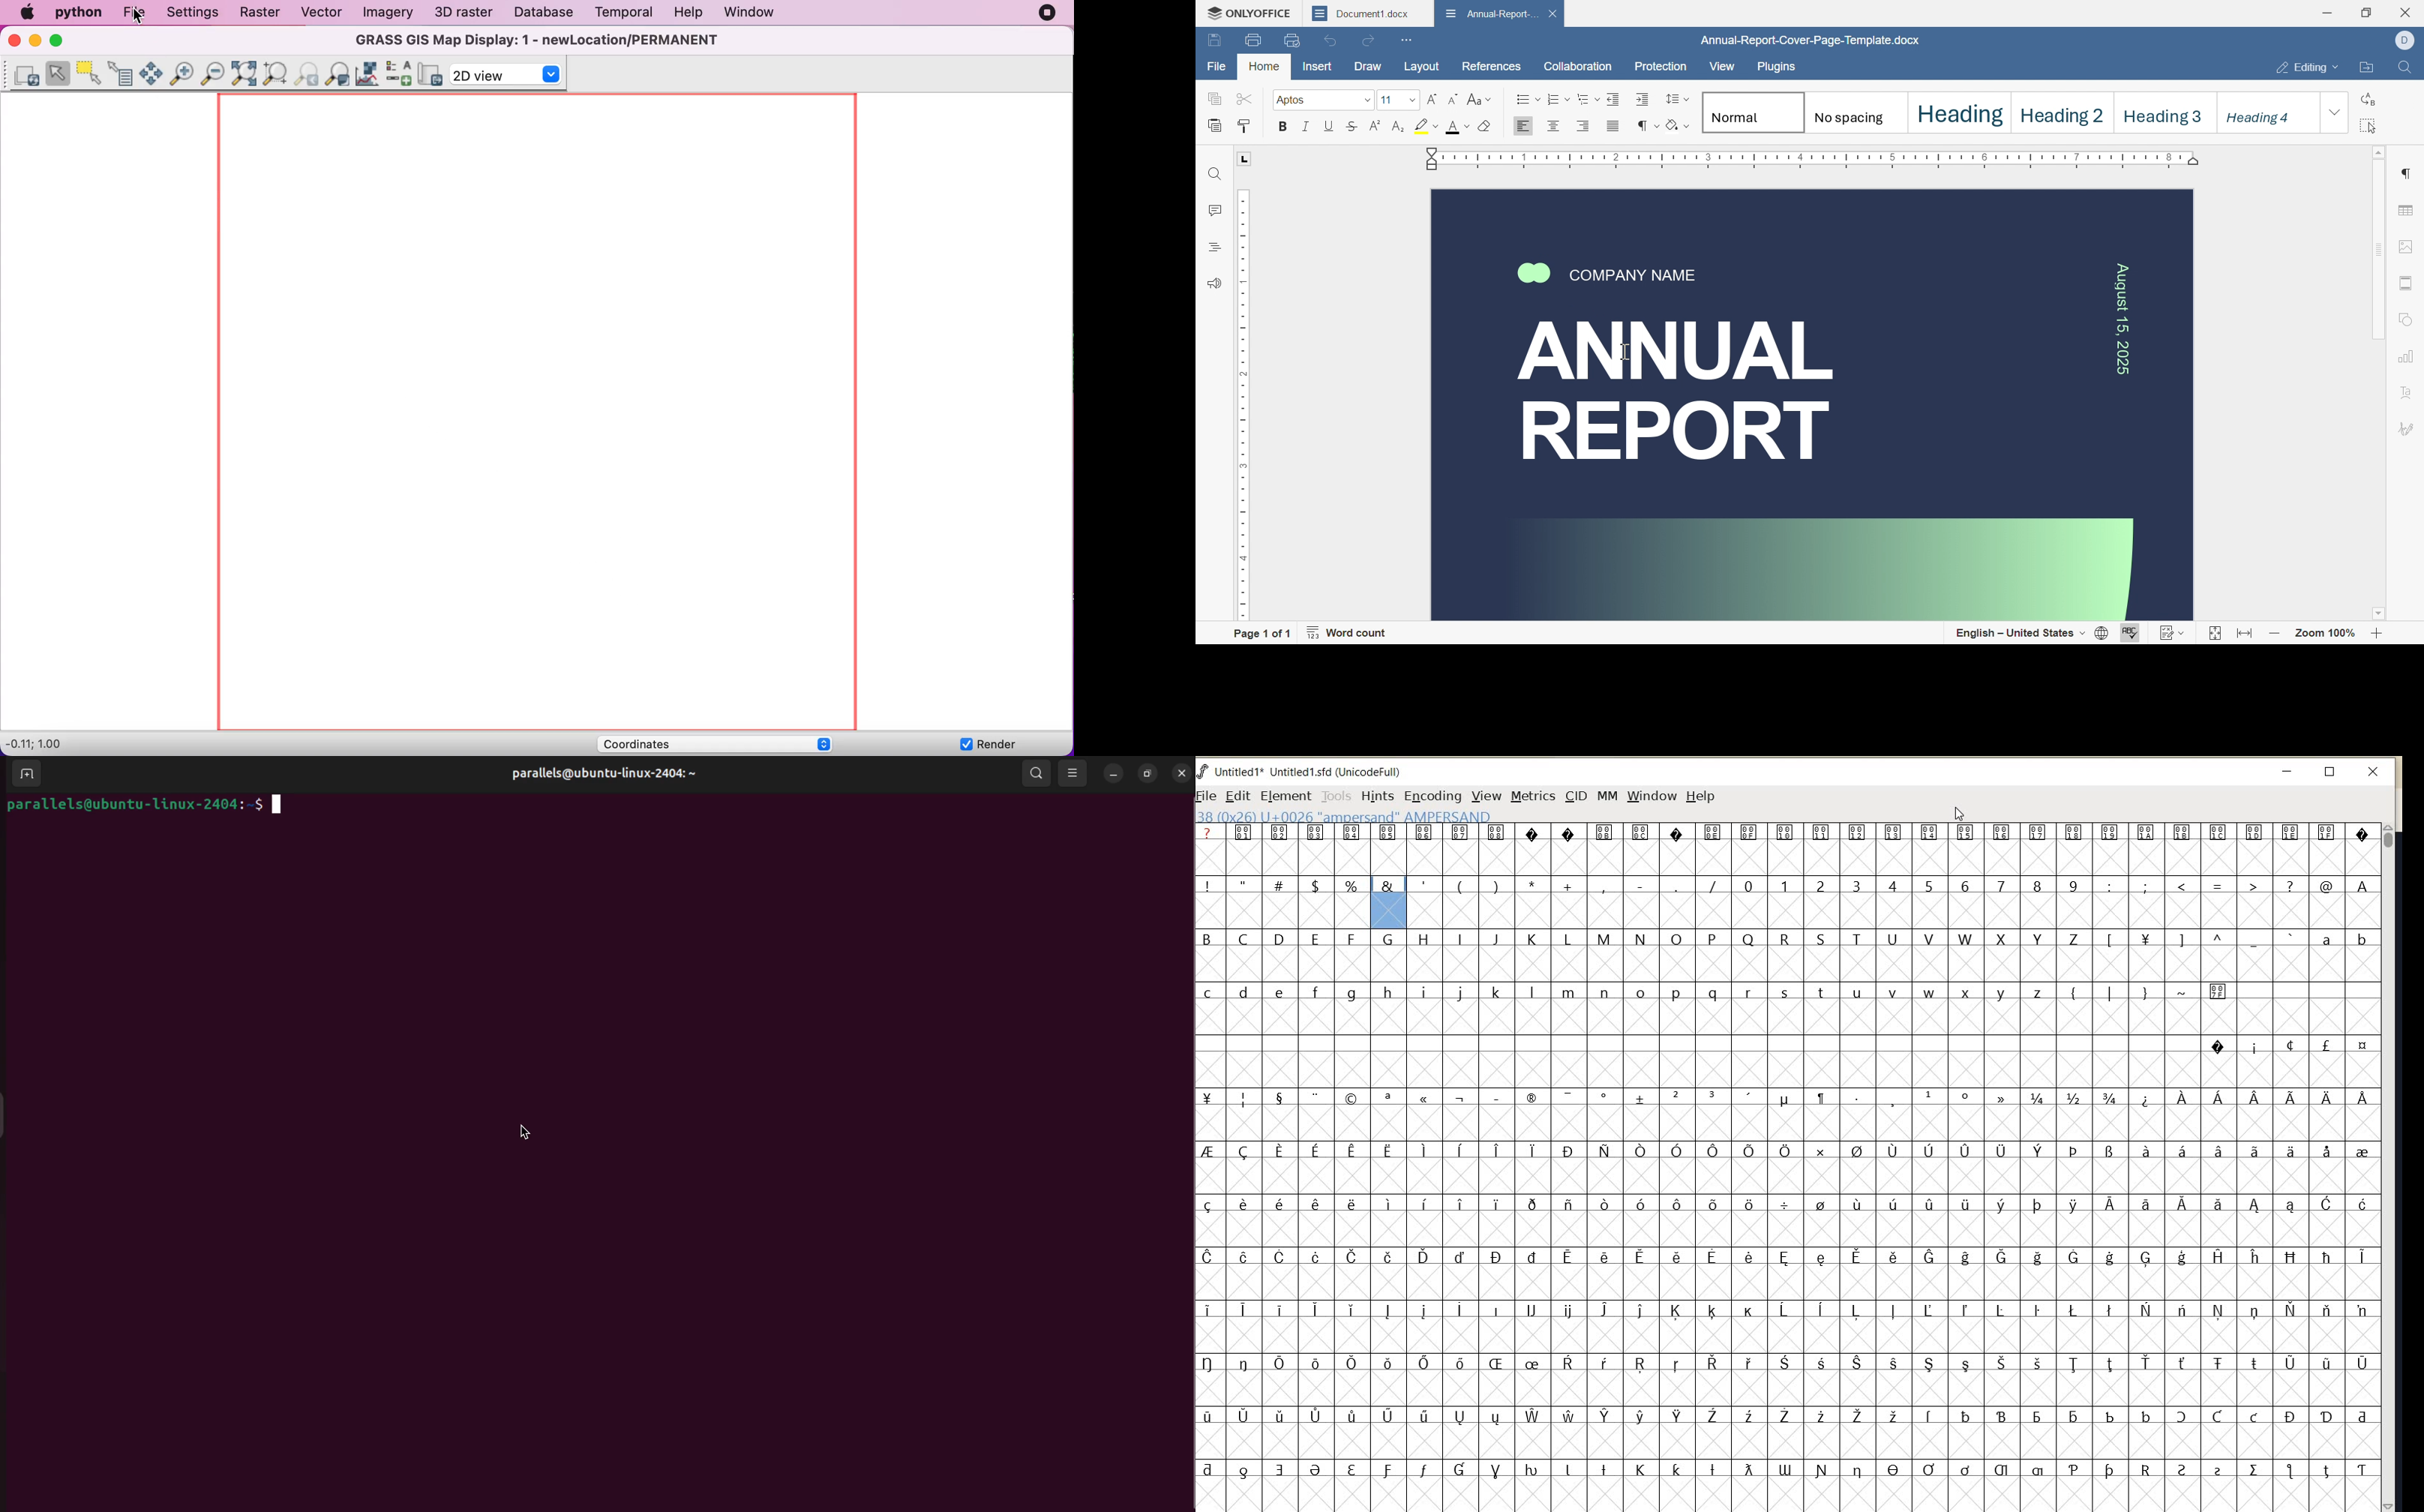 This screenshot has width=2436, height=1512. Describe the element at coordinates (2103, 635) in the screenshot. I see `set document language` at that location.